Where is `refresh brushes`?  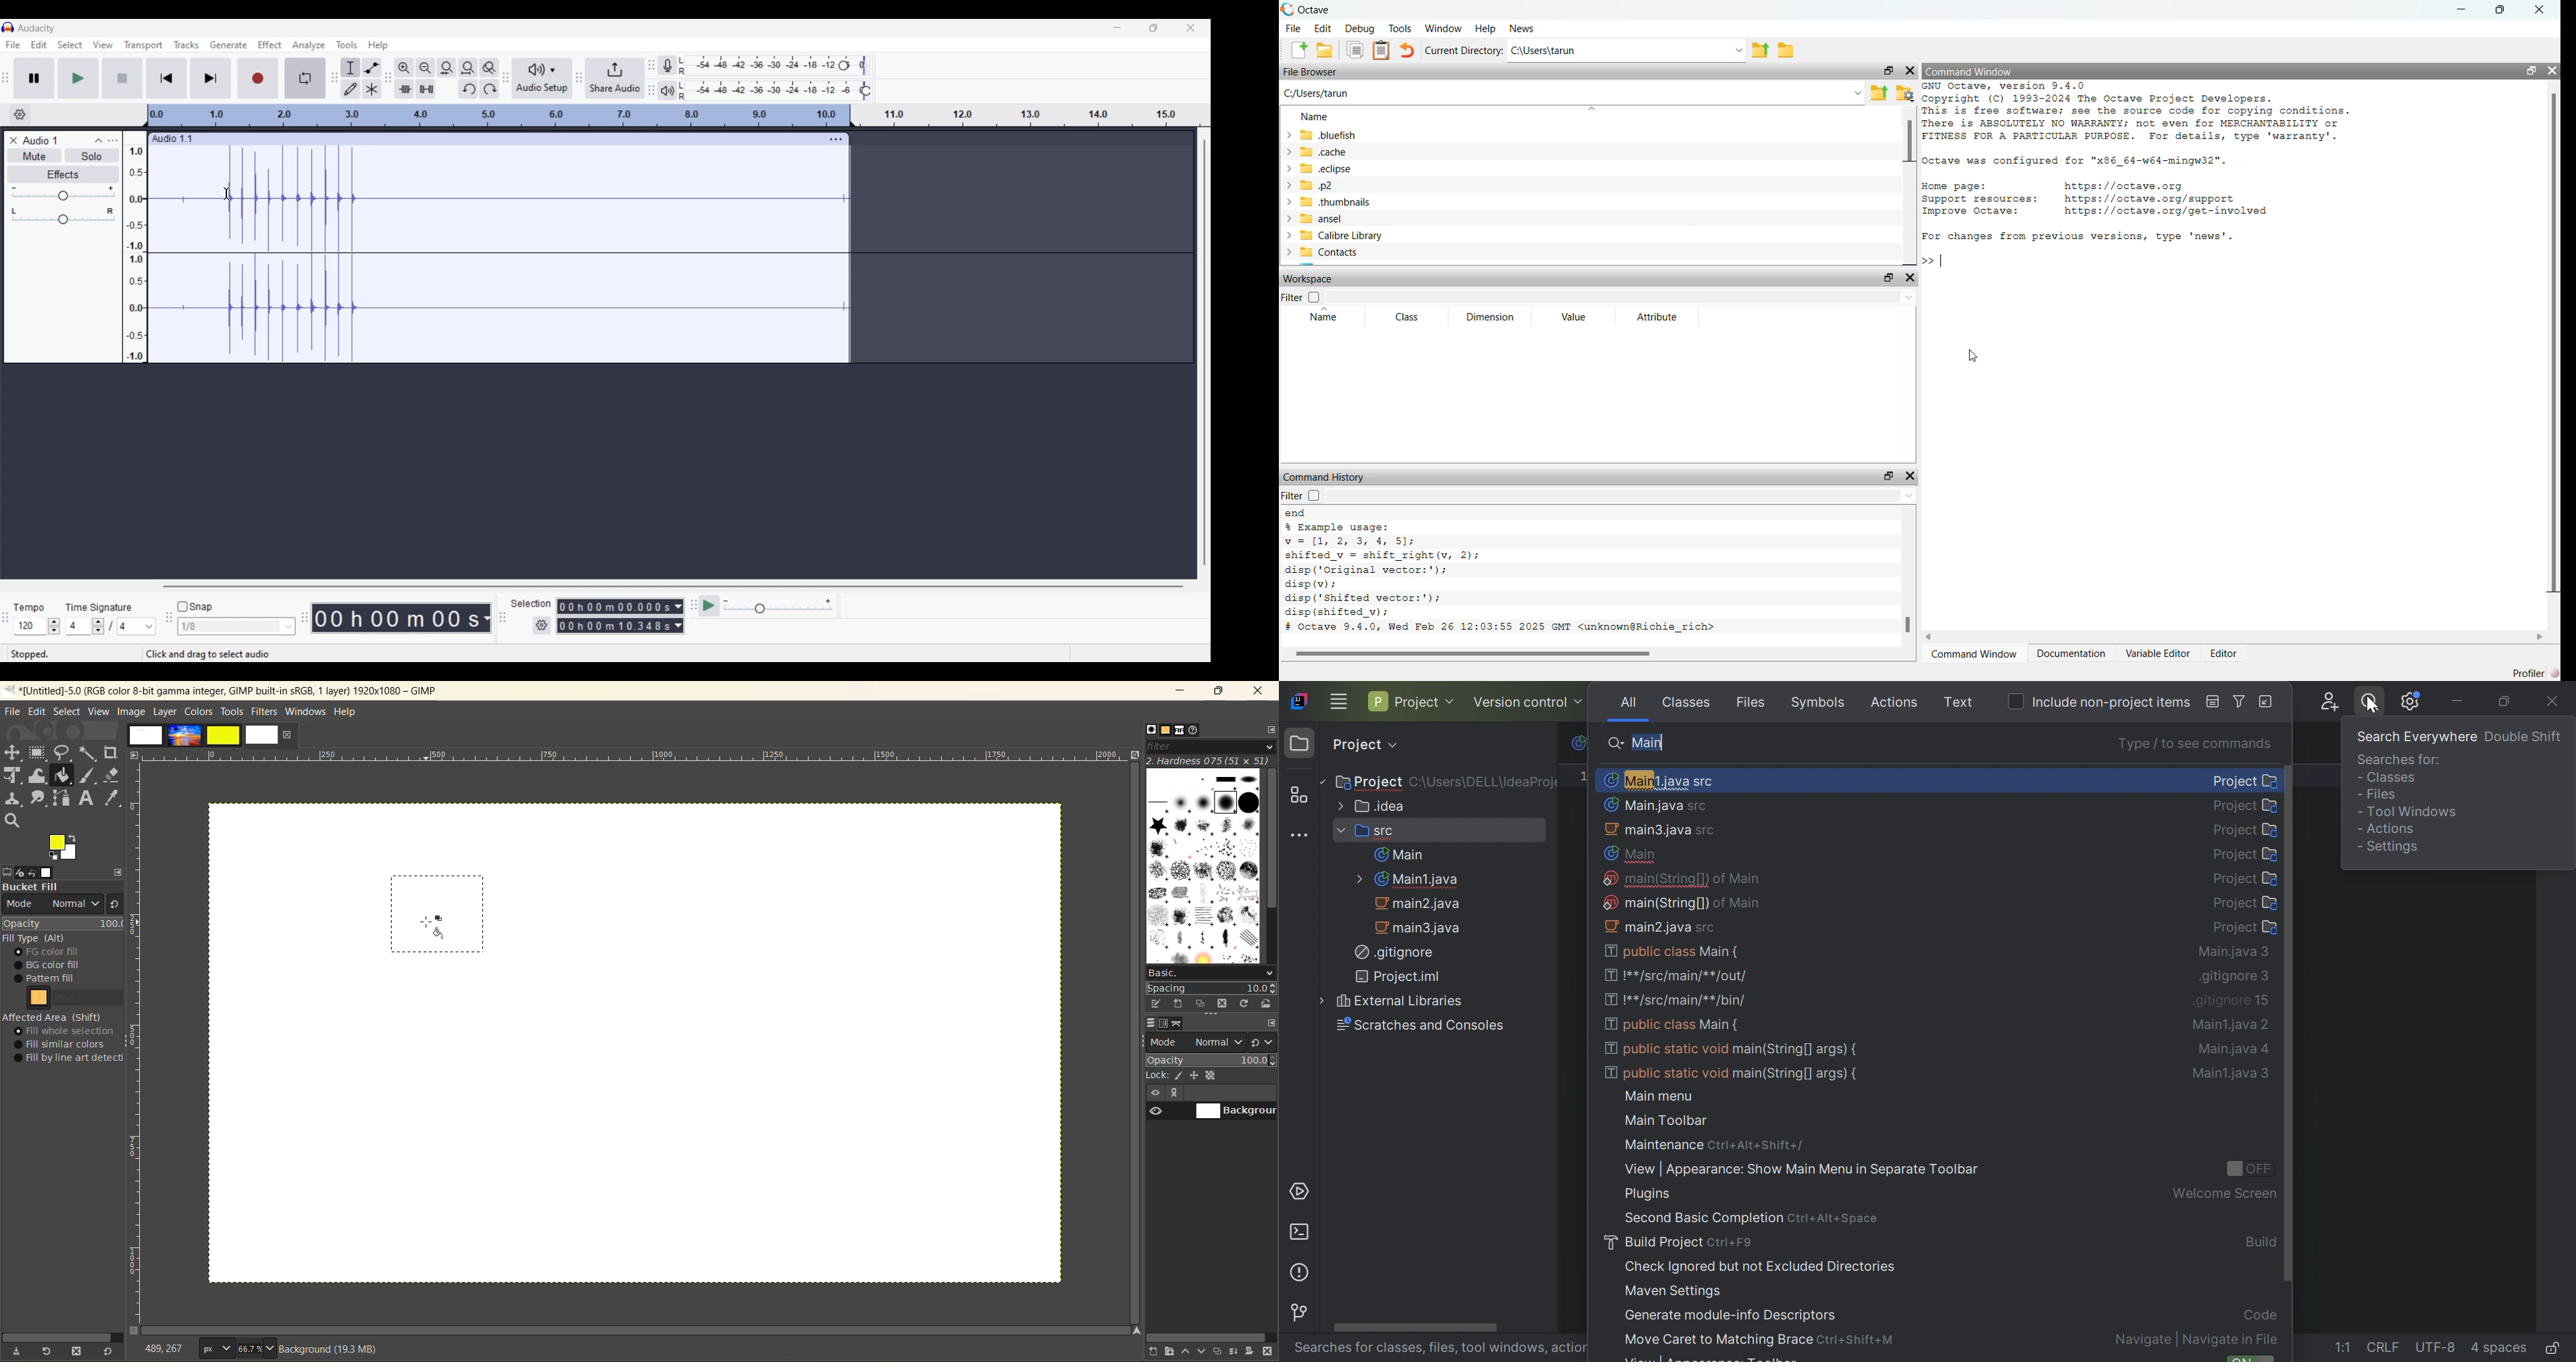 refresh brushes is located at coordinates (1244, 1004).